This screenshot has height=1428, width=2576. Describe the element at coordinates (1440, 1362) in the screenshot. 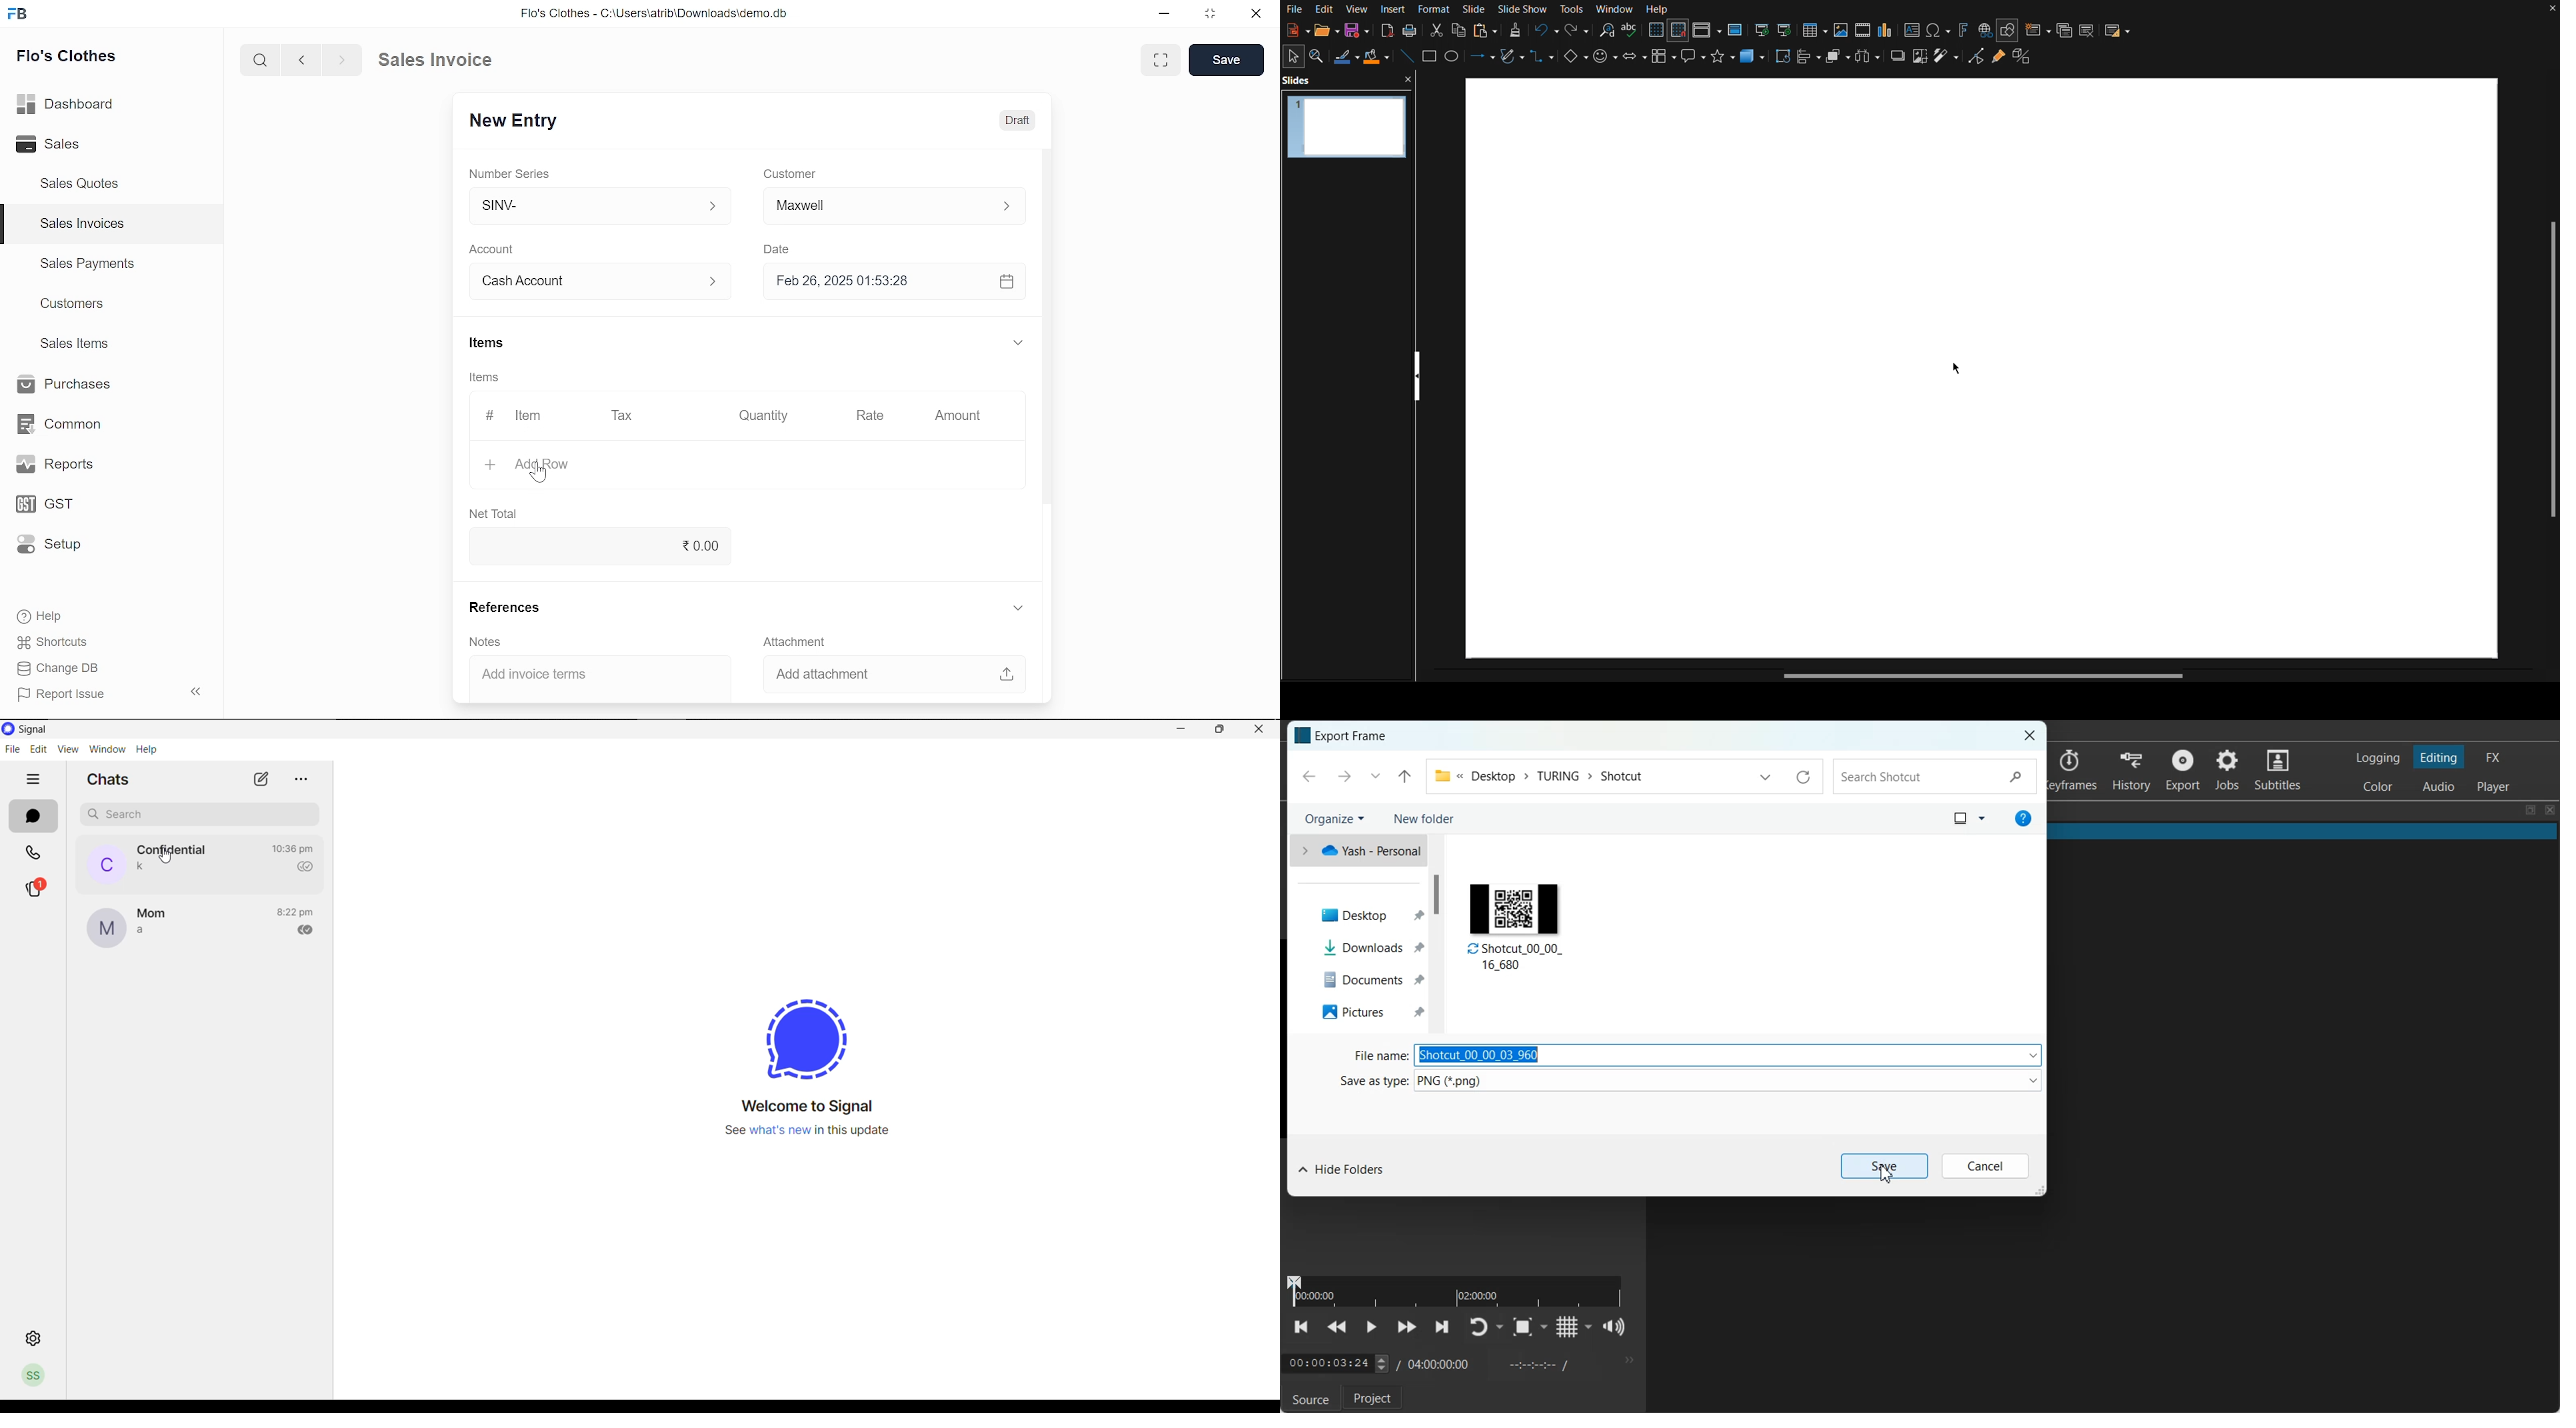

I see `Time` at that location.